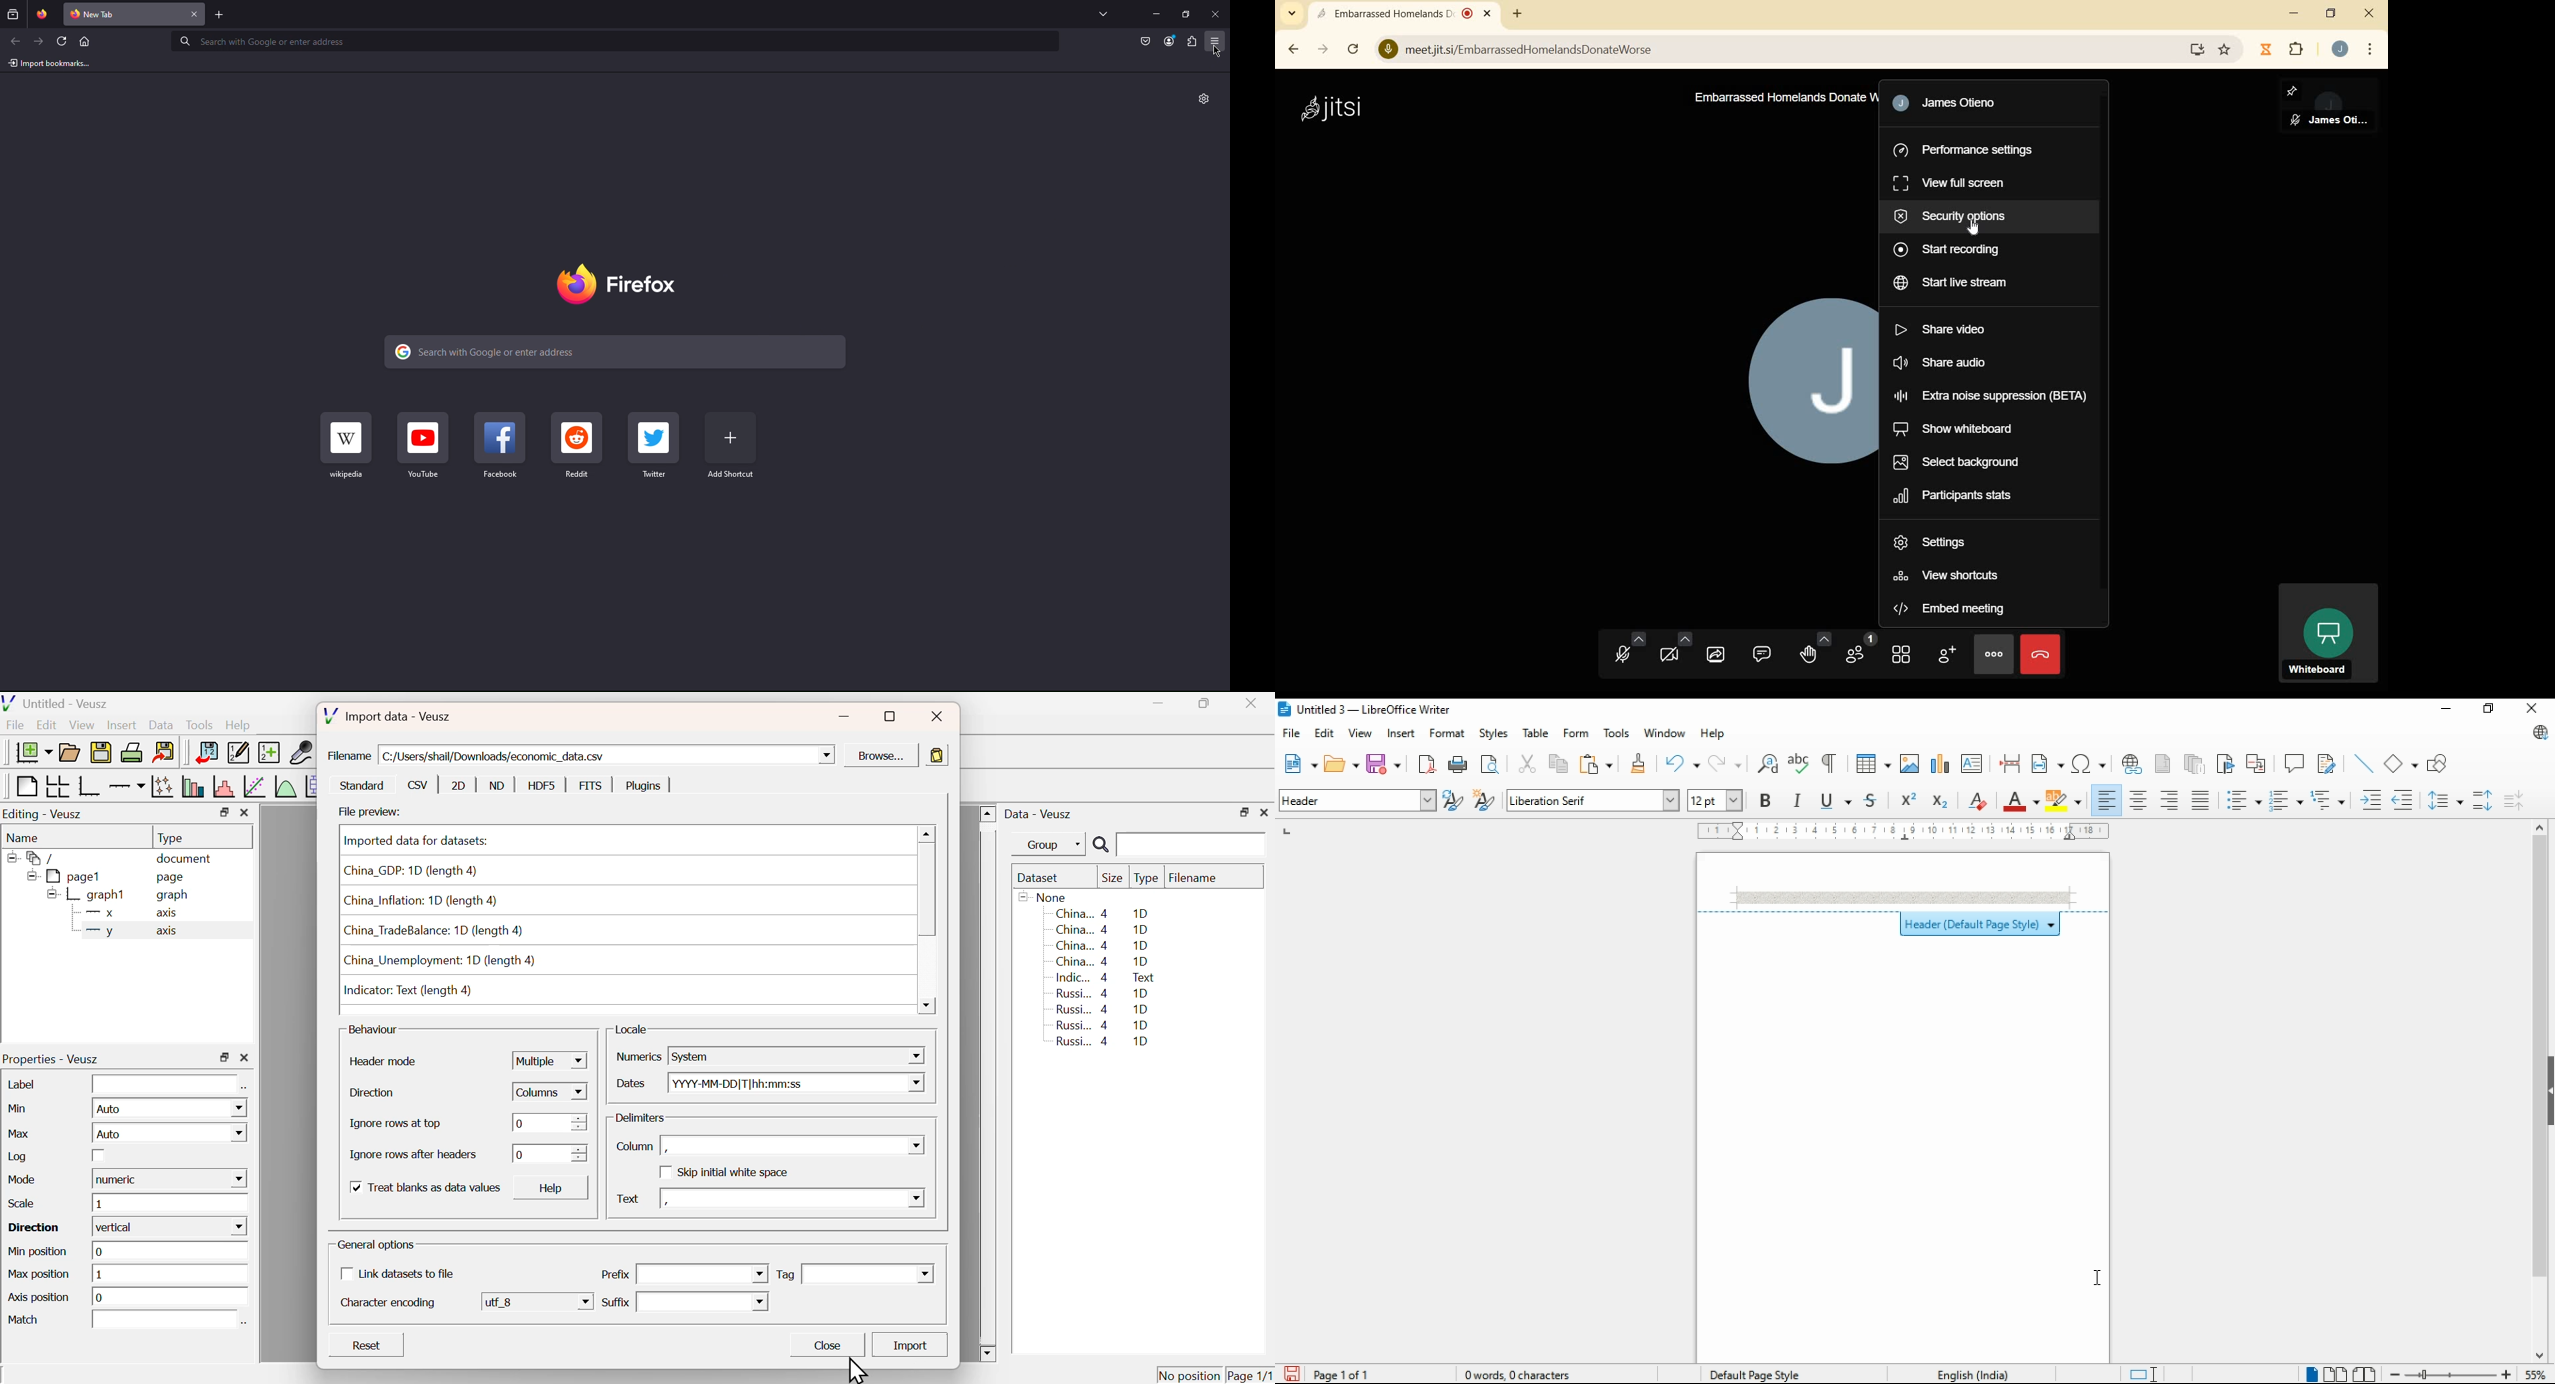 The width and height of the screenshot is (2576, 1400). Describe the element at coordinates (163, 786) in the screenshot. I see `Plot points with lines and errorbars` at that location.